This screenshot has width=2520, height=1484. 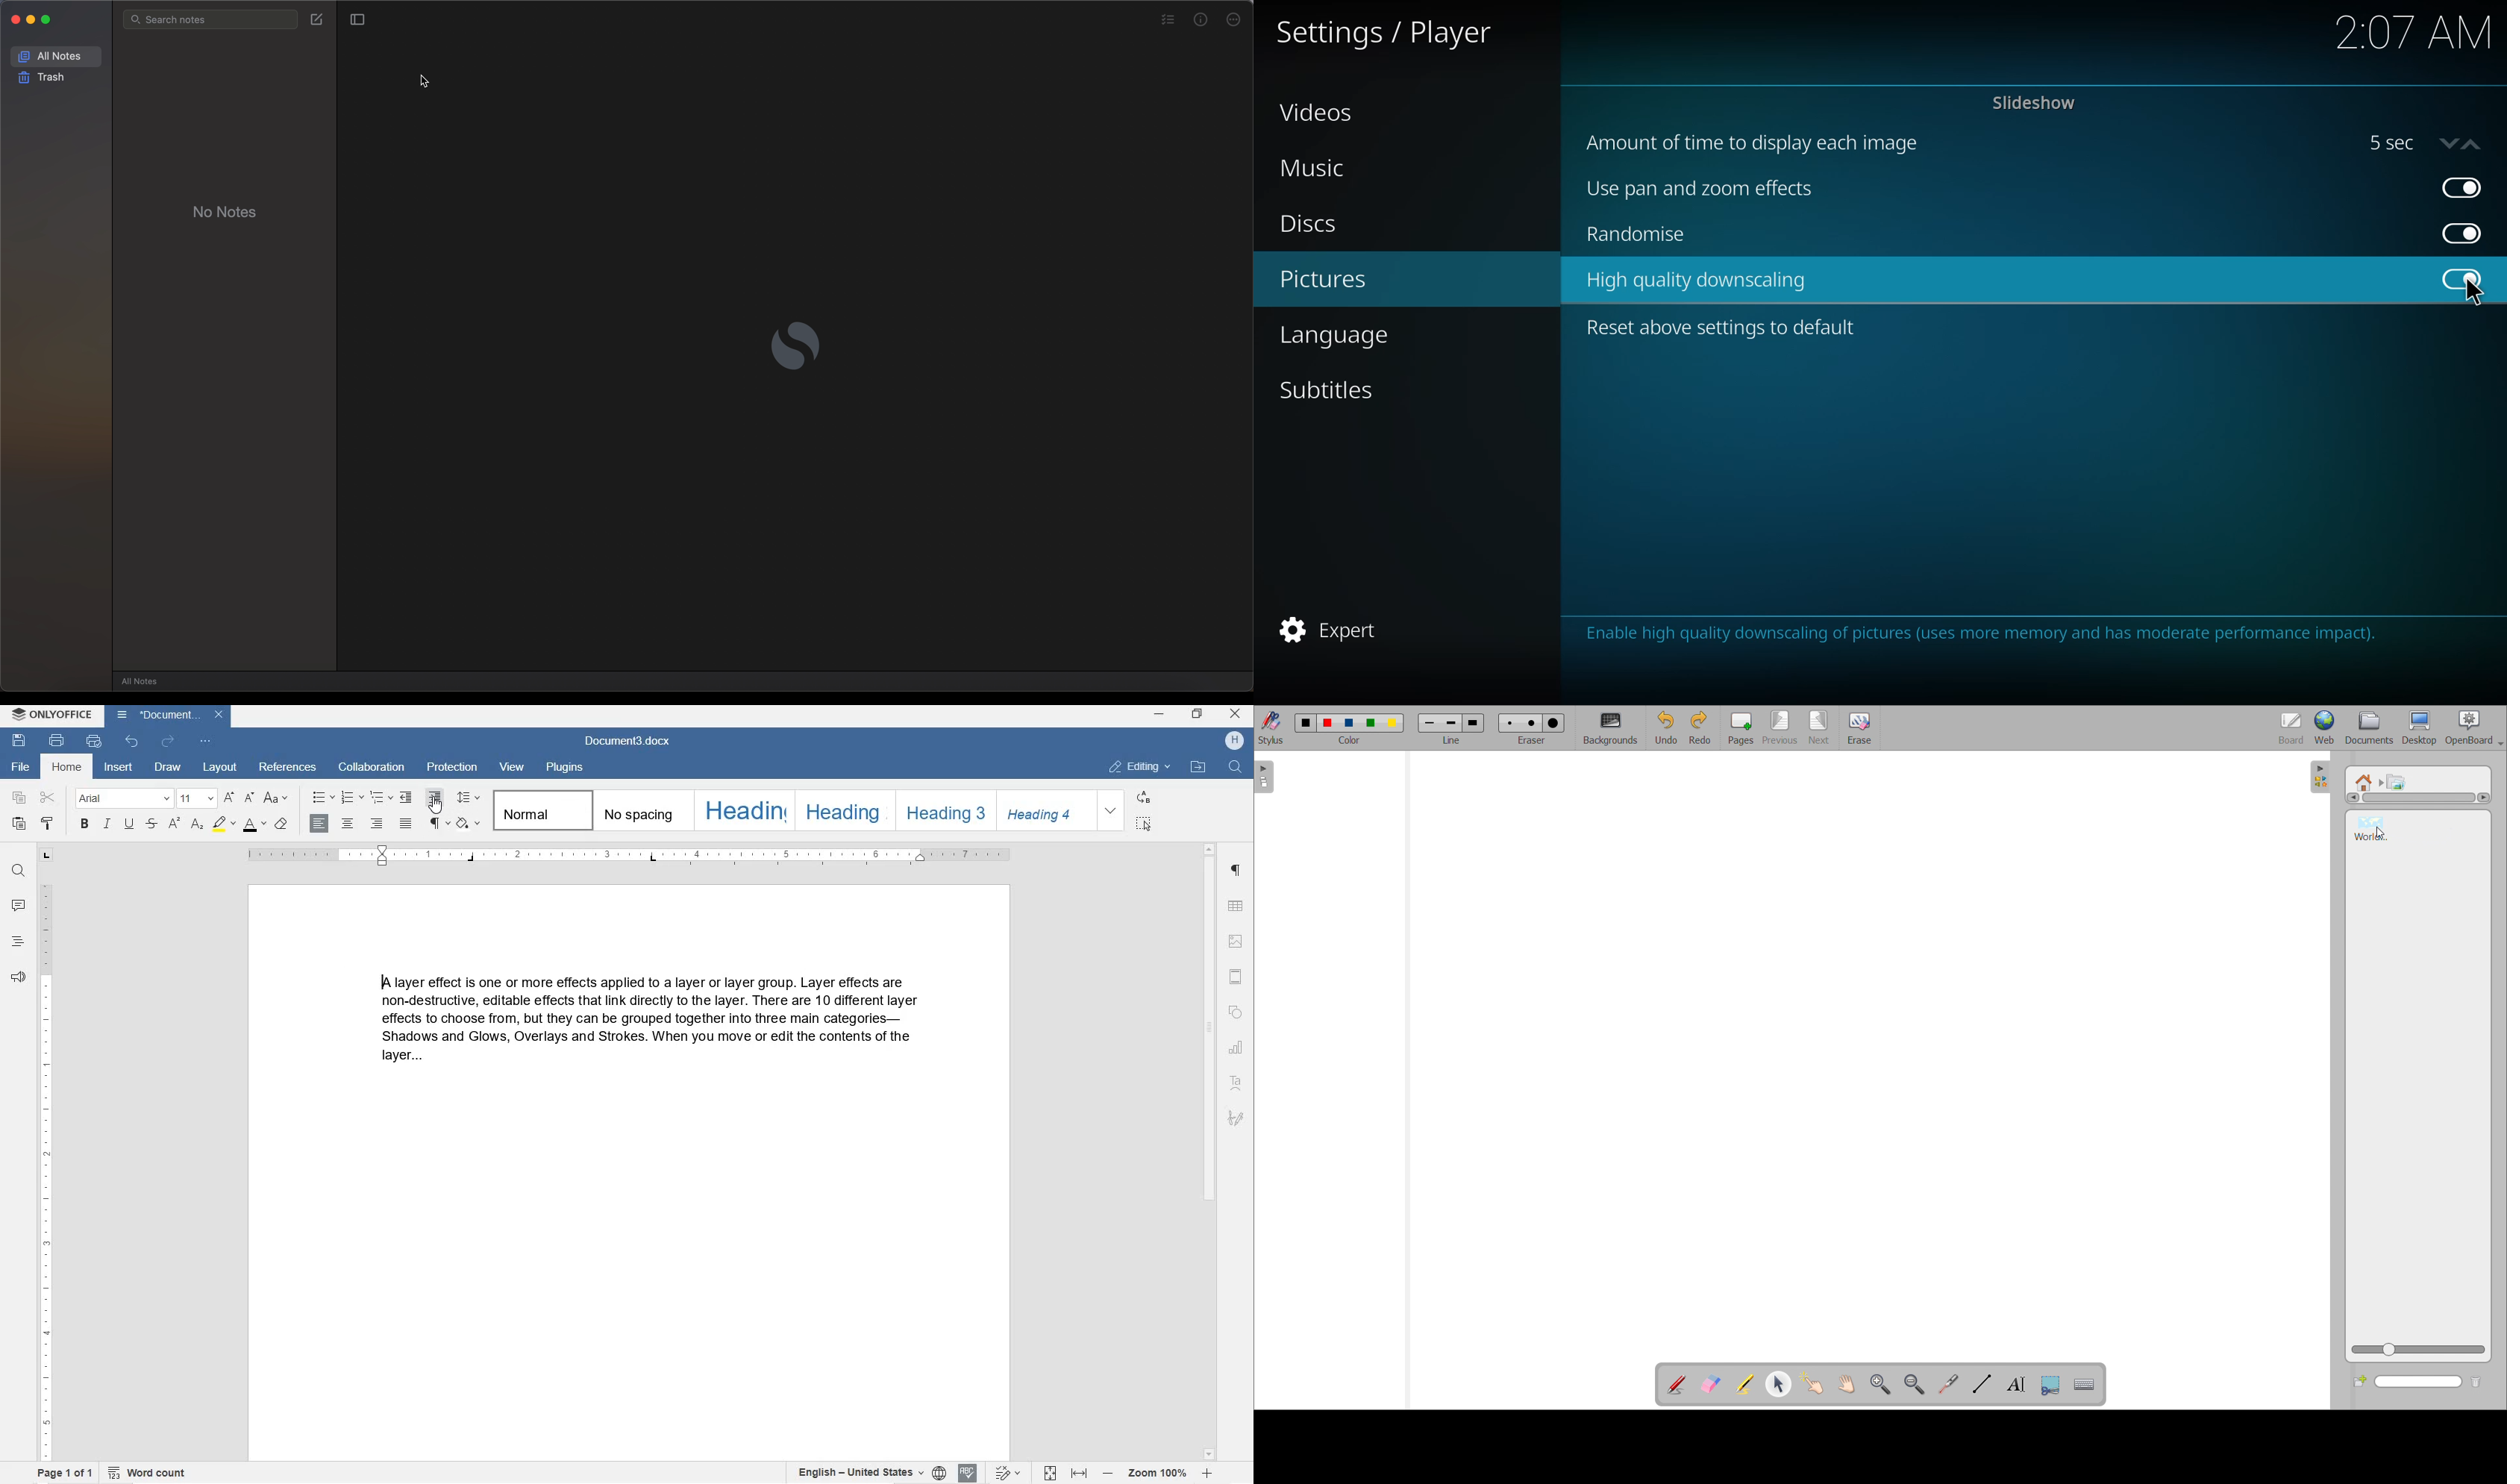 What do you see at coordinates (278, 799) in the screenshot?
I see `CHANGE CASE` at bounding box center [278, 799].